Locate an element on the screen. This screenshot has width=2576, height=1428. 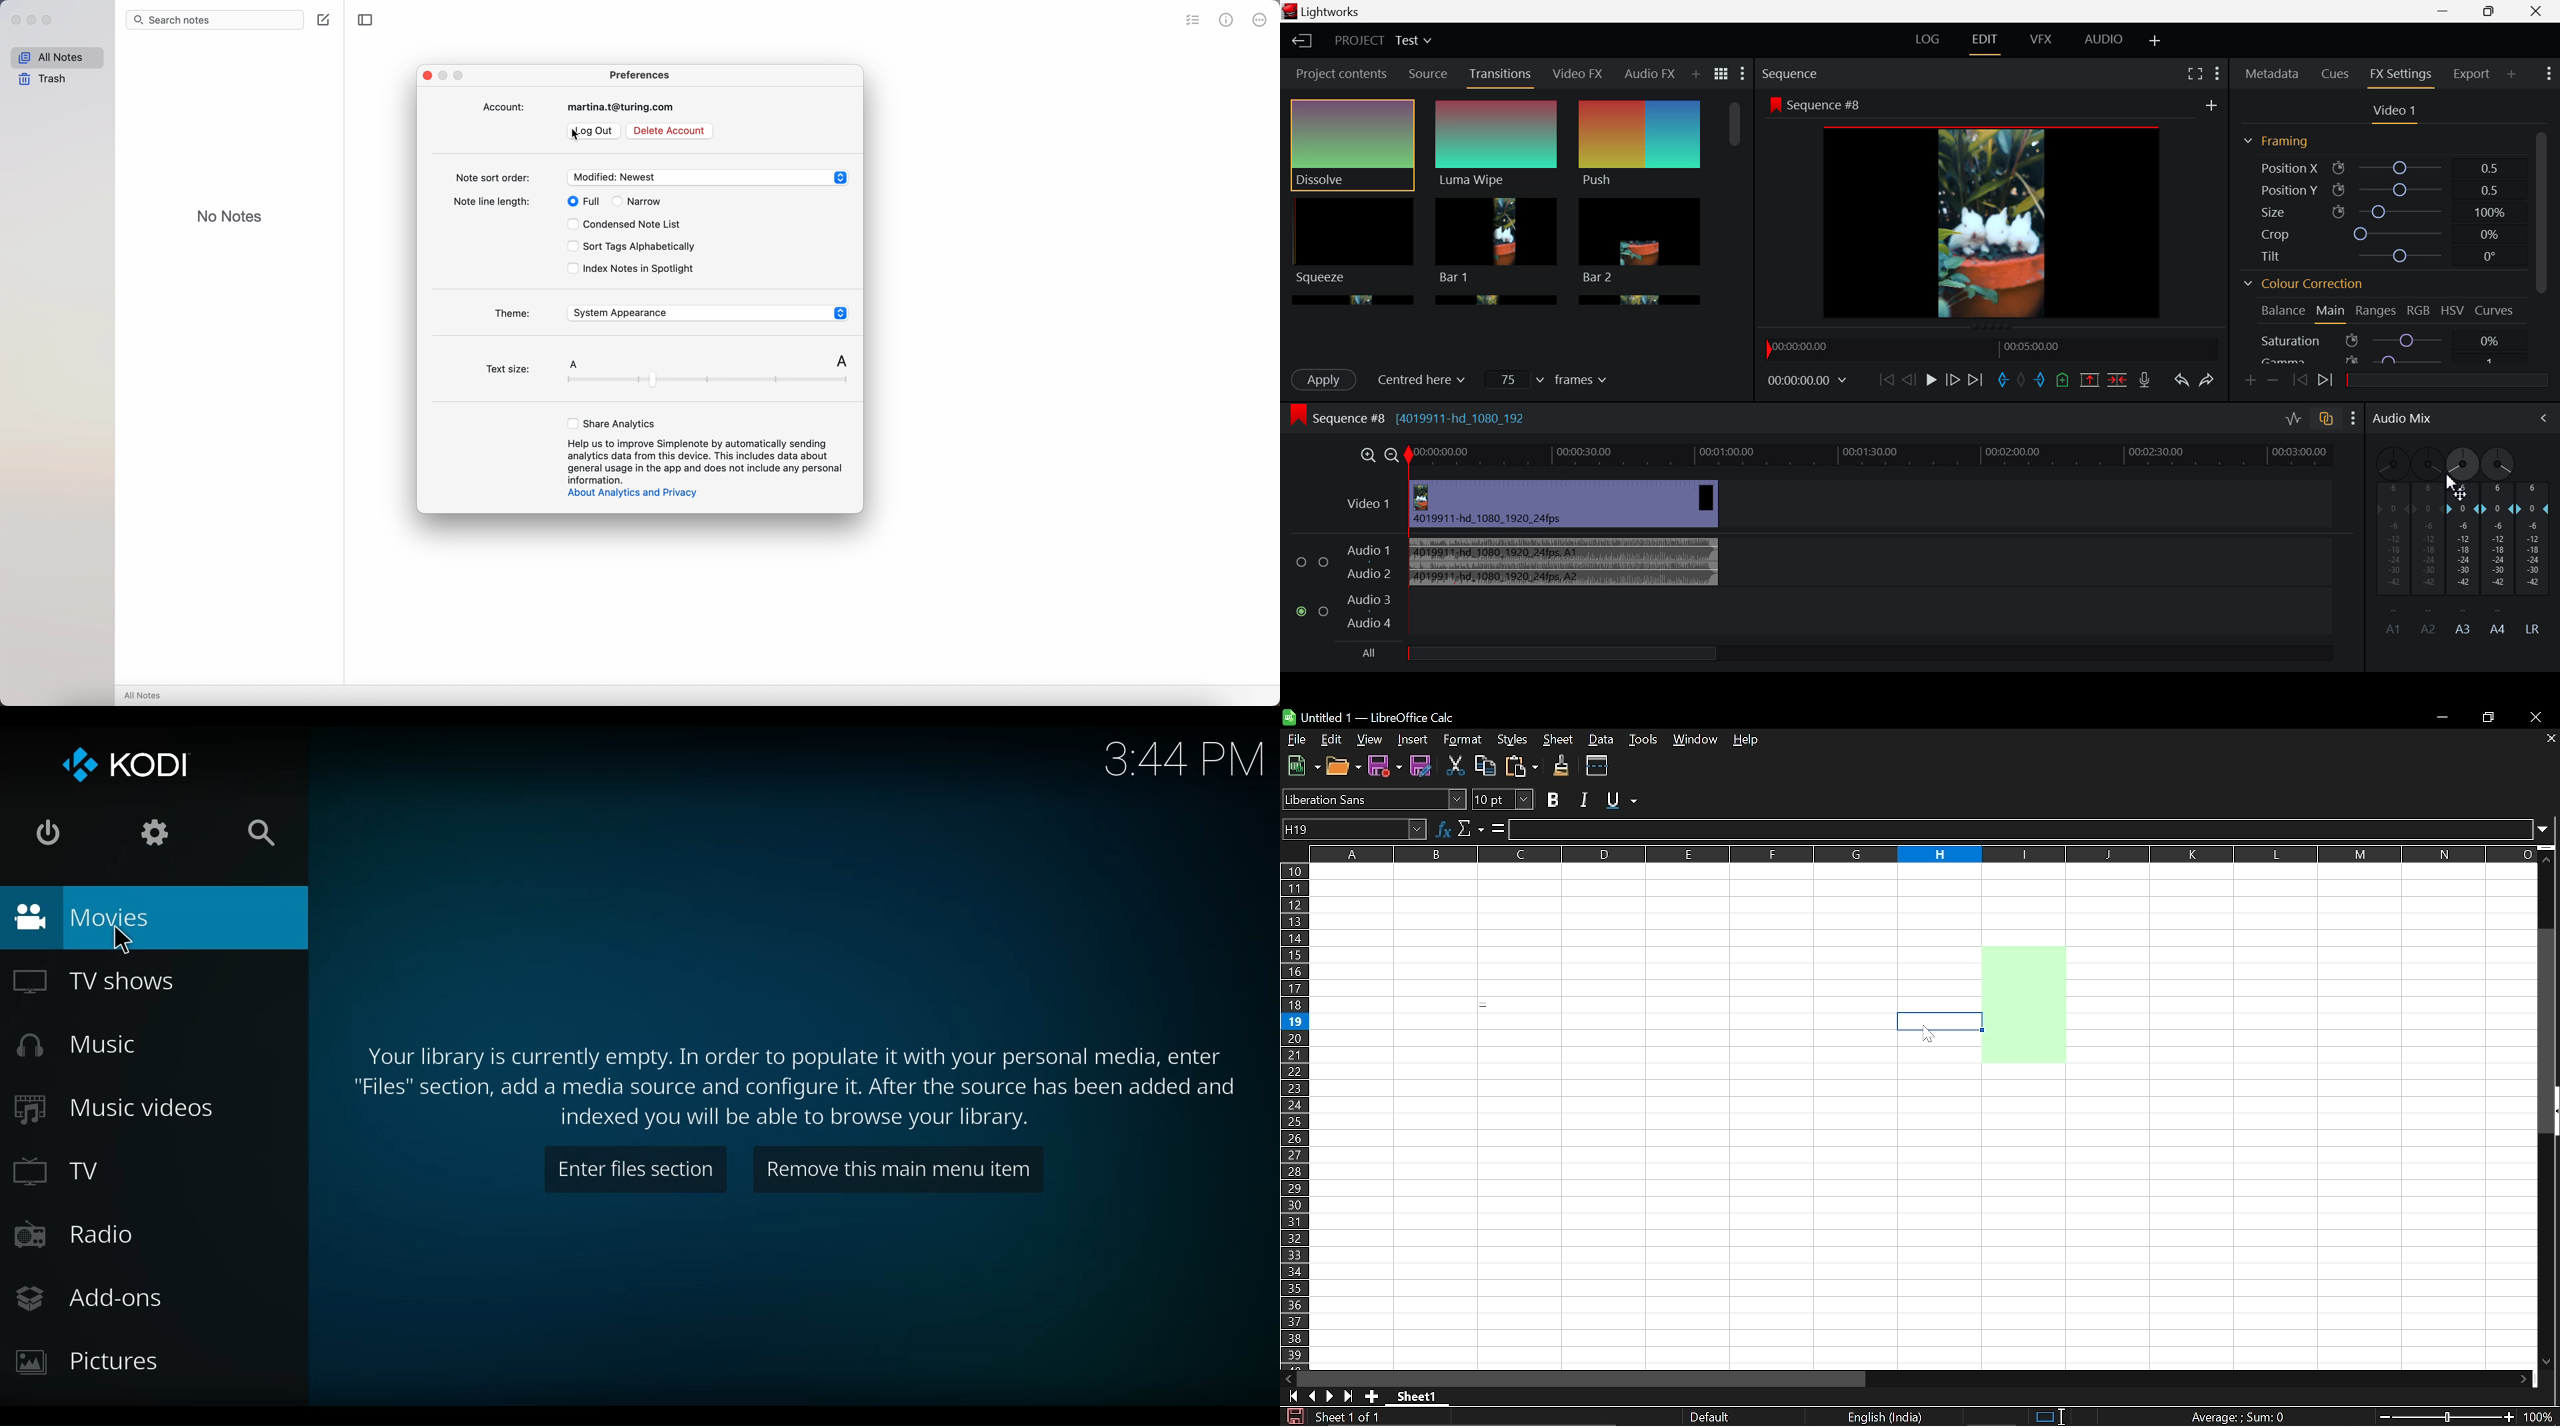
HSV is located at coordinates (2453, 313).